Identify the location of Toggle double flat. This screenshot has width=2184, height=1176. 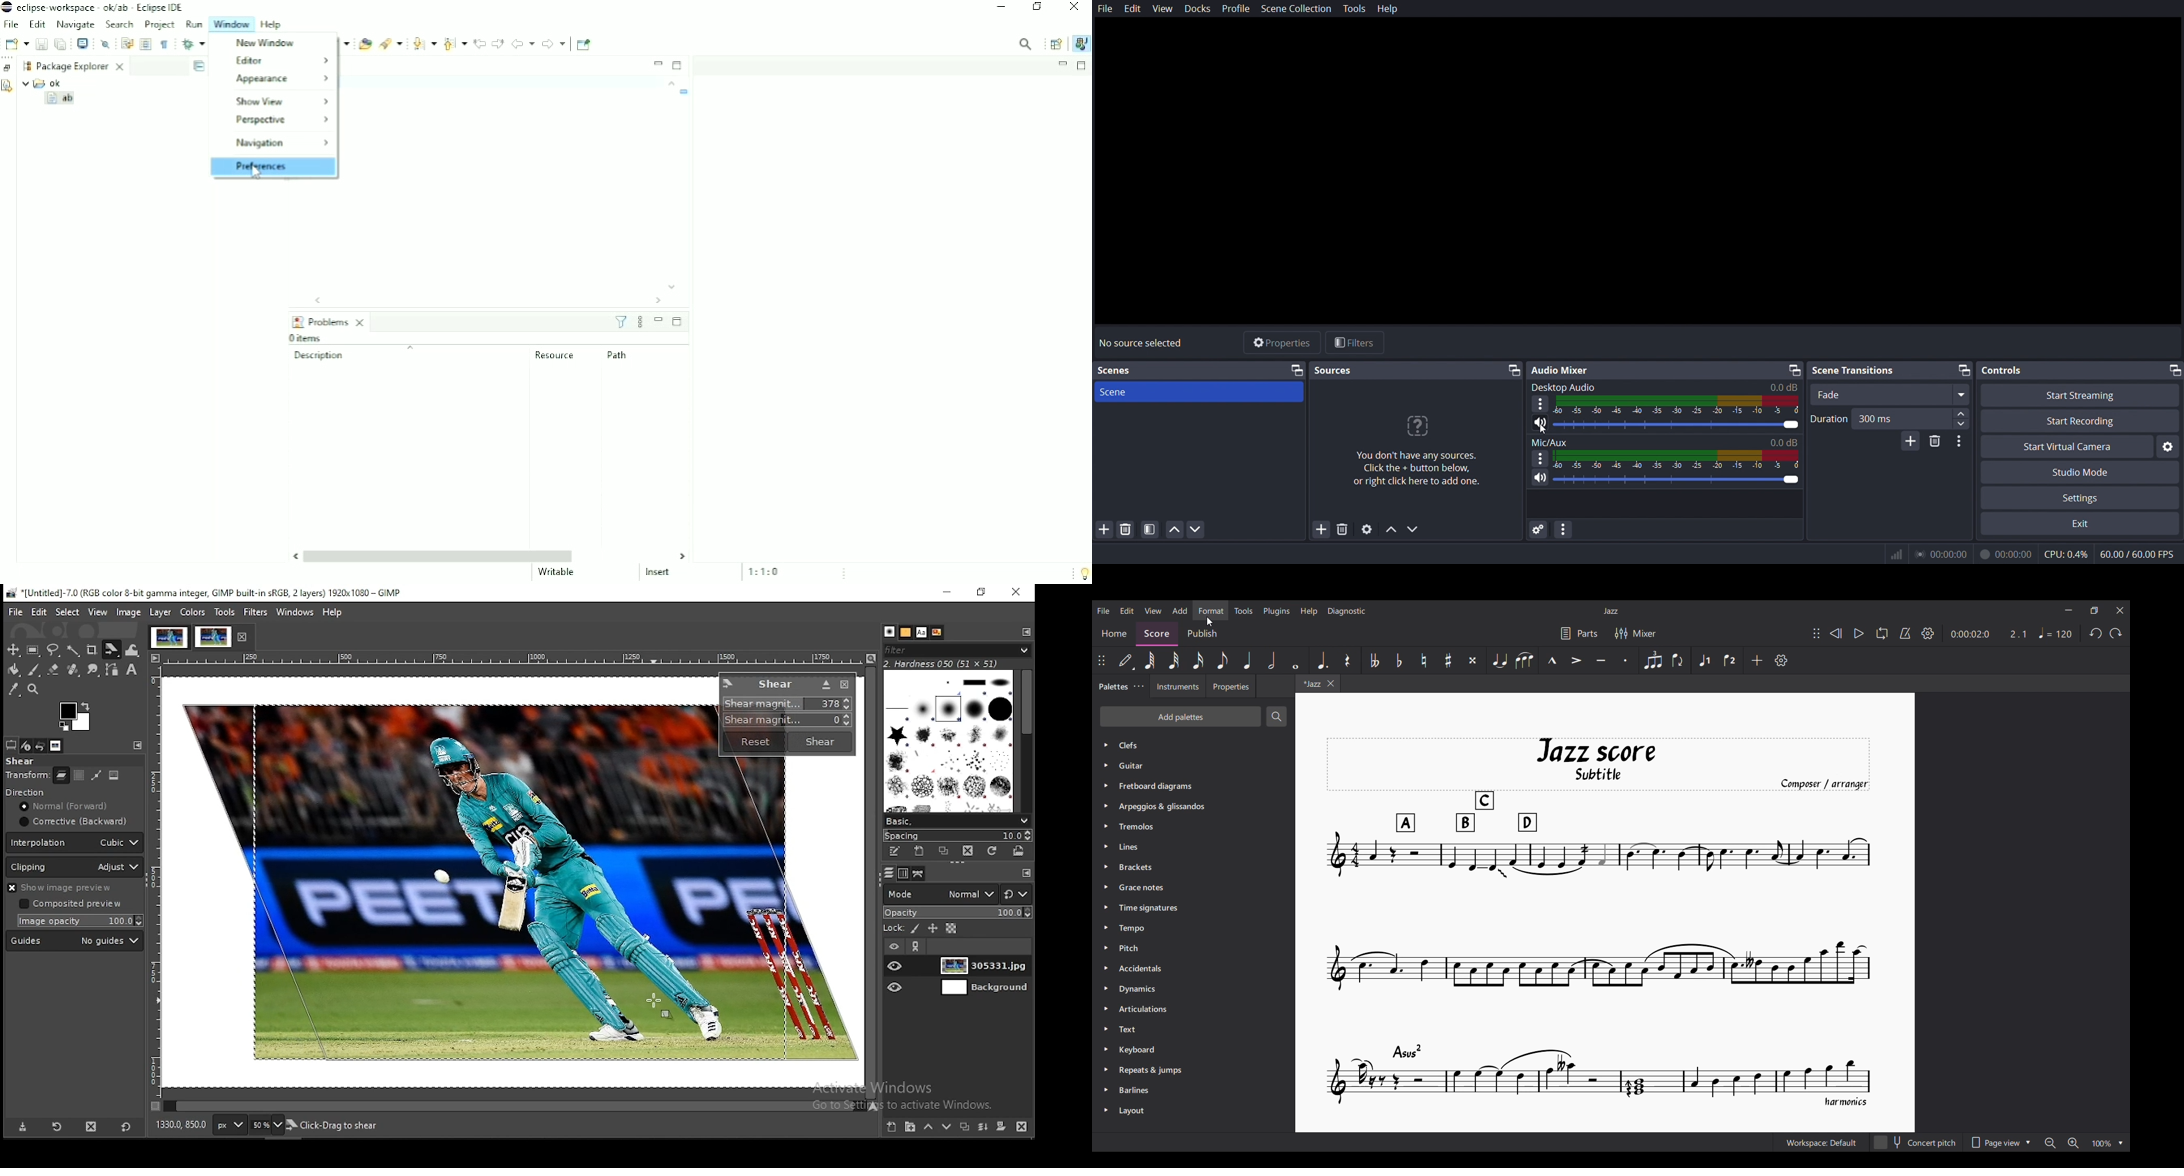
(1374, 660).